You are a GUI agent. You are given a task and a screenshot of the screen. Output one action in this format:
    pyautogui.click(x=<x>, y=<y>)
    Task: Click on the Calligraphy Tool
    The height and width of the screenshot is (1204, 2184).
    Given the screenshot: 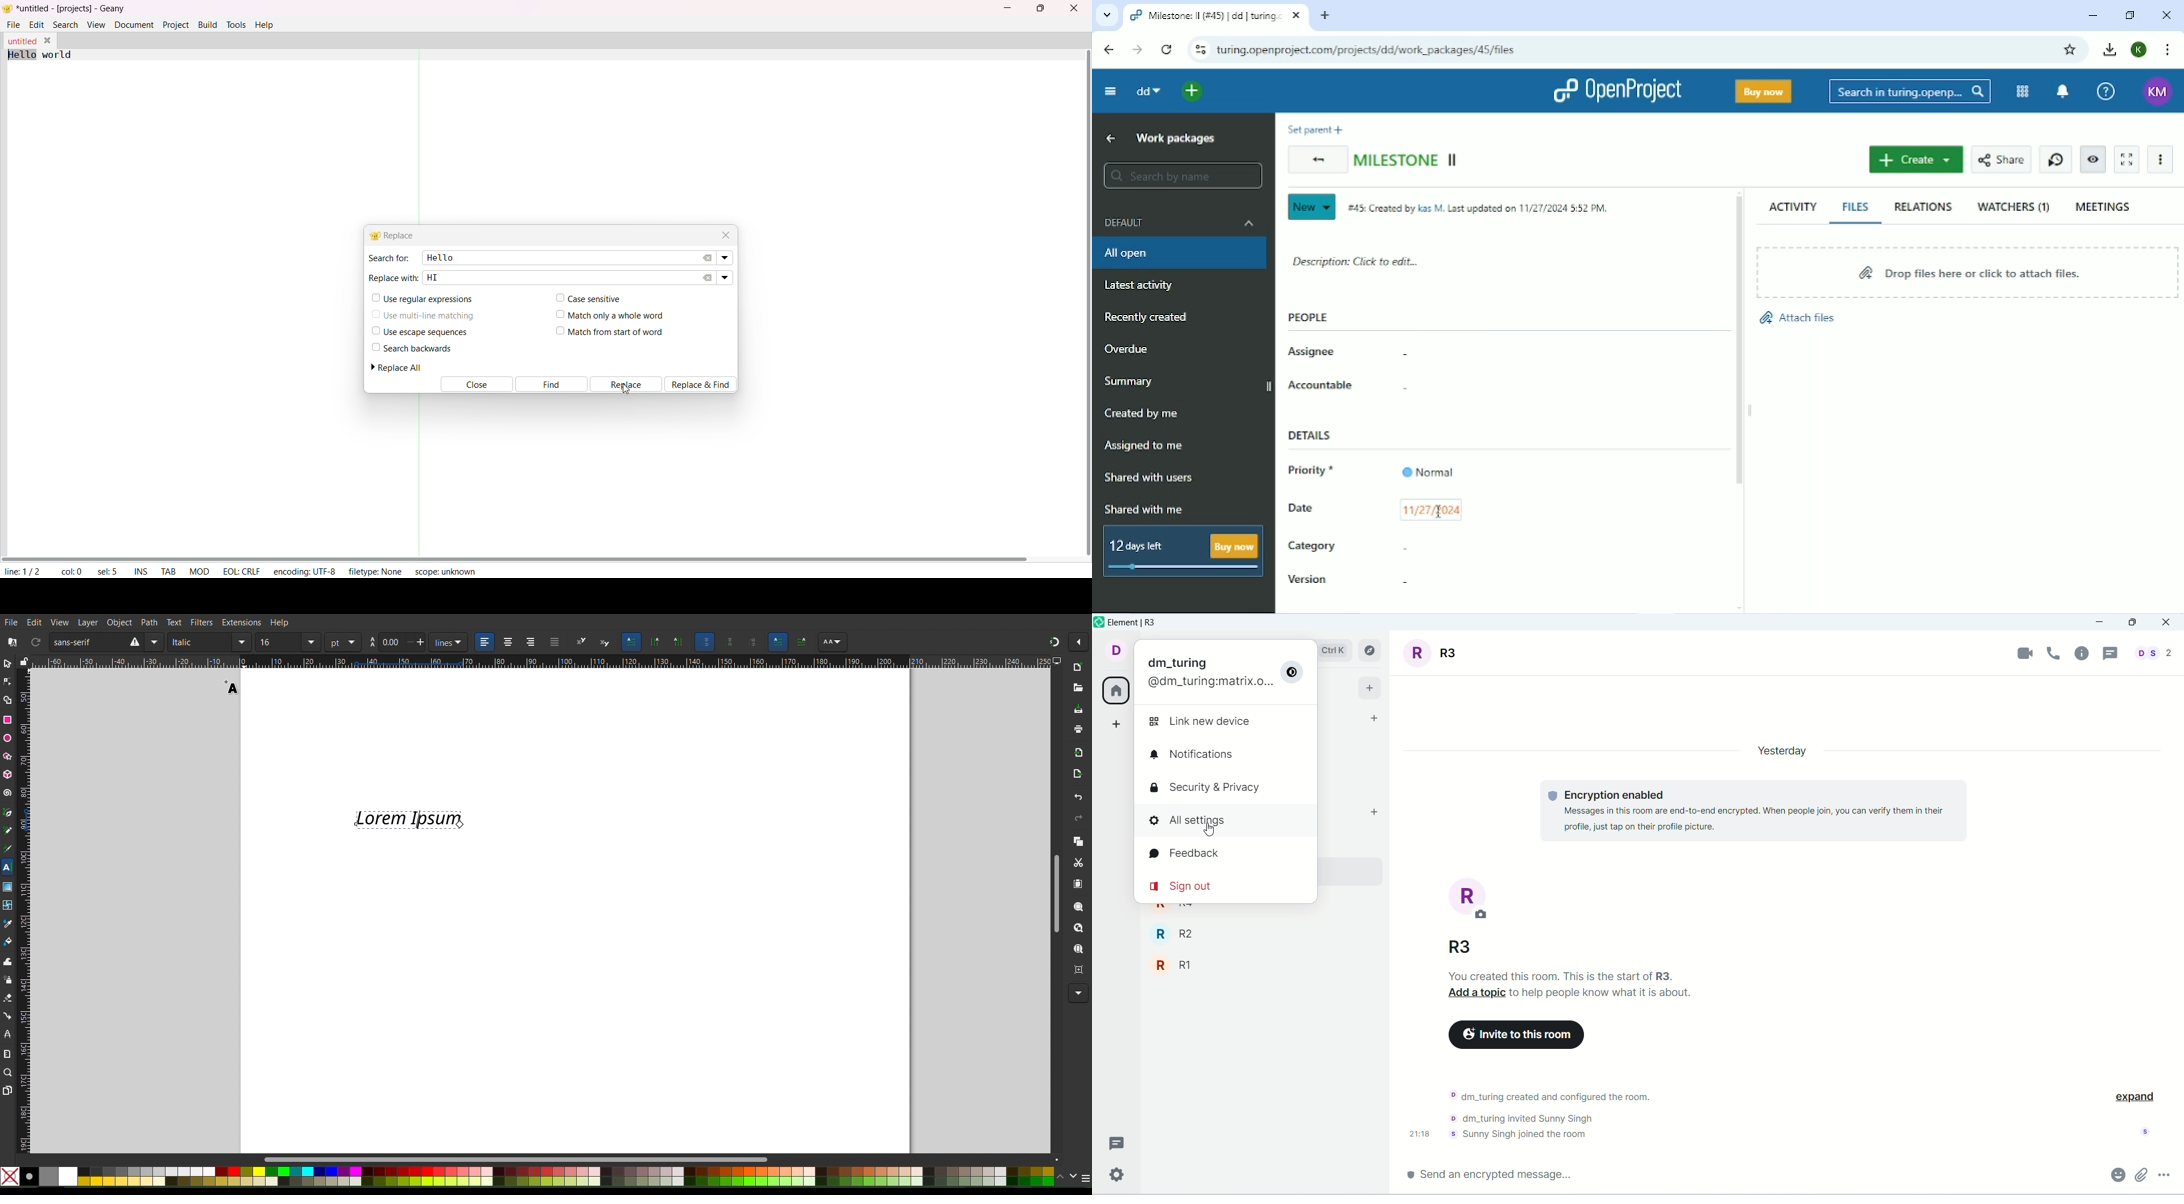 What is the action you would take?
    pyautogui.click(x=8, y=849)
    